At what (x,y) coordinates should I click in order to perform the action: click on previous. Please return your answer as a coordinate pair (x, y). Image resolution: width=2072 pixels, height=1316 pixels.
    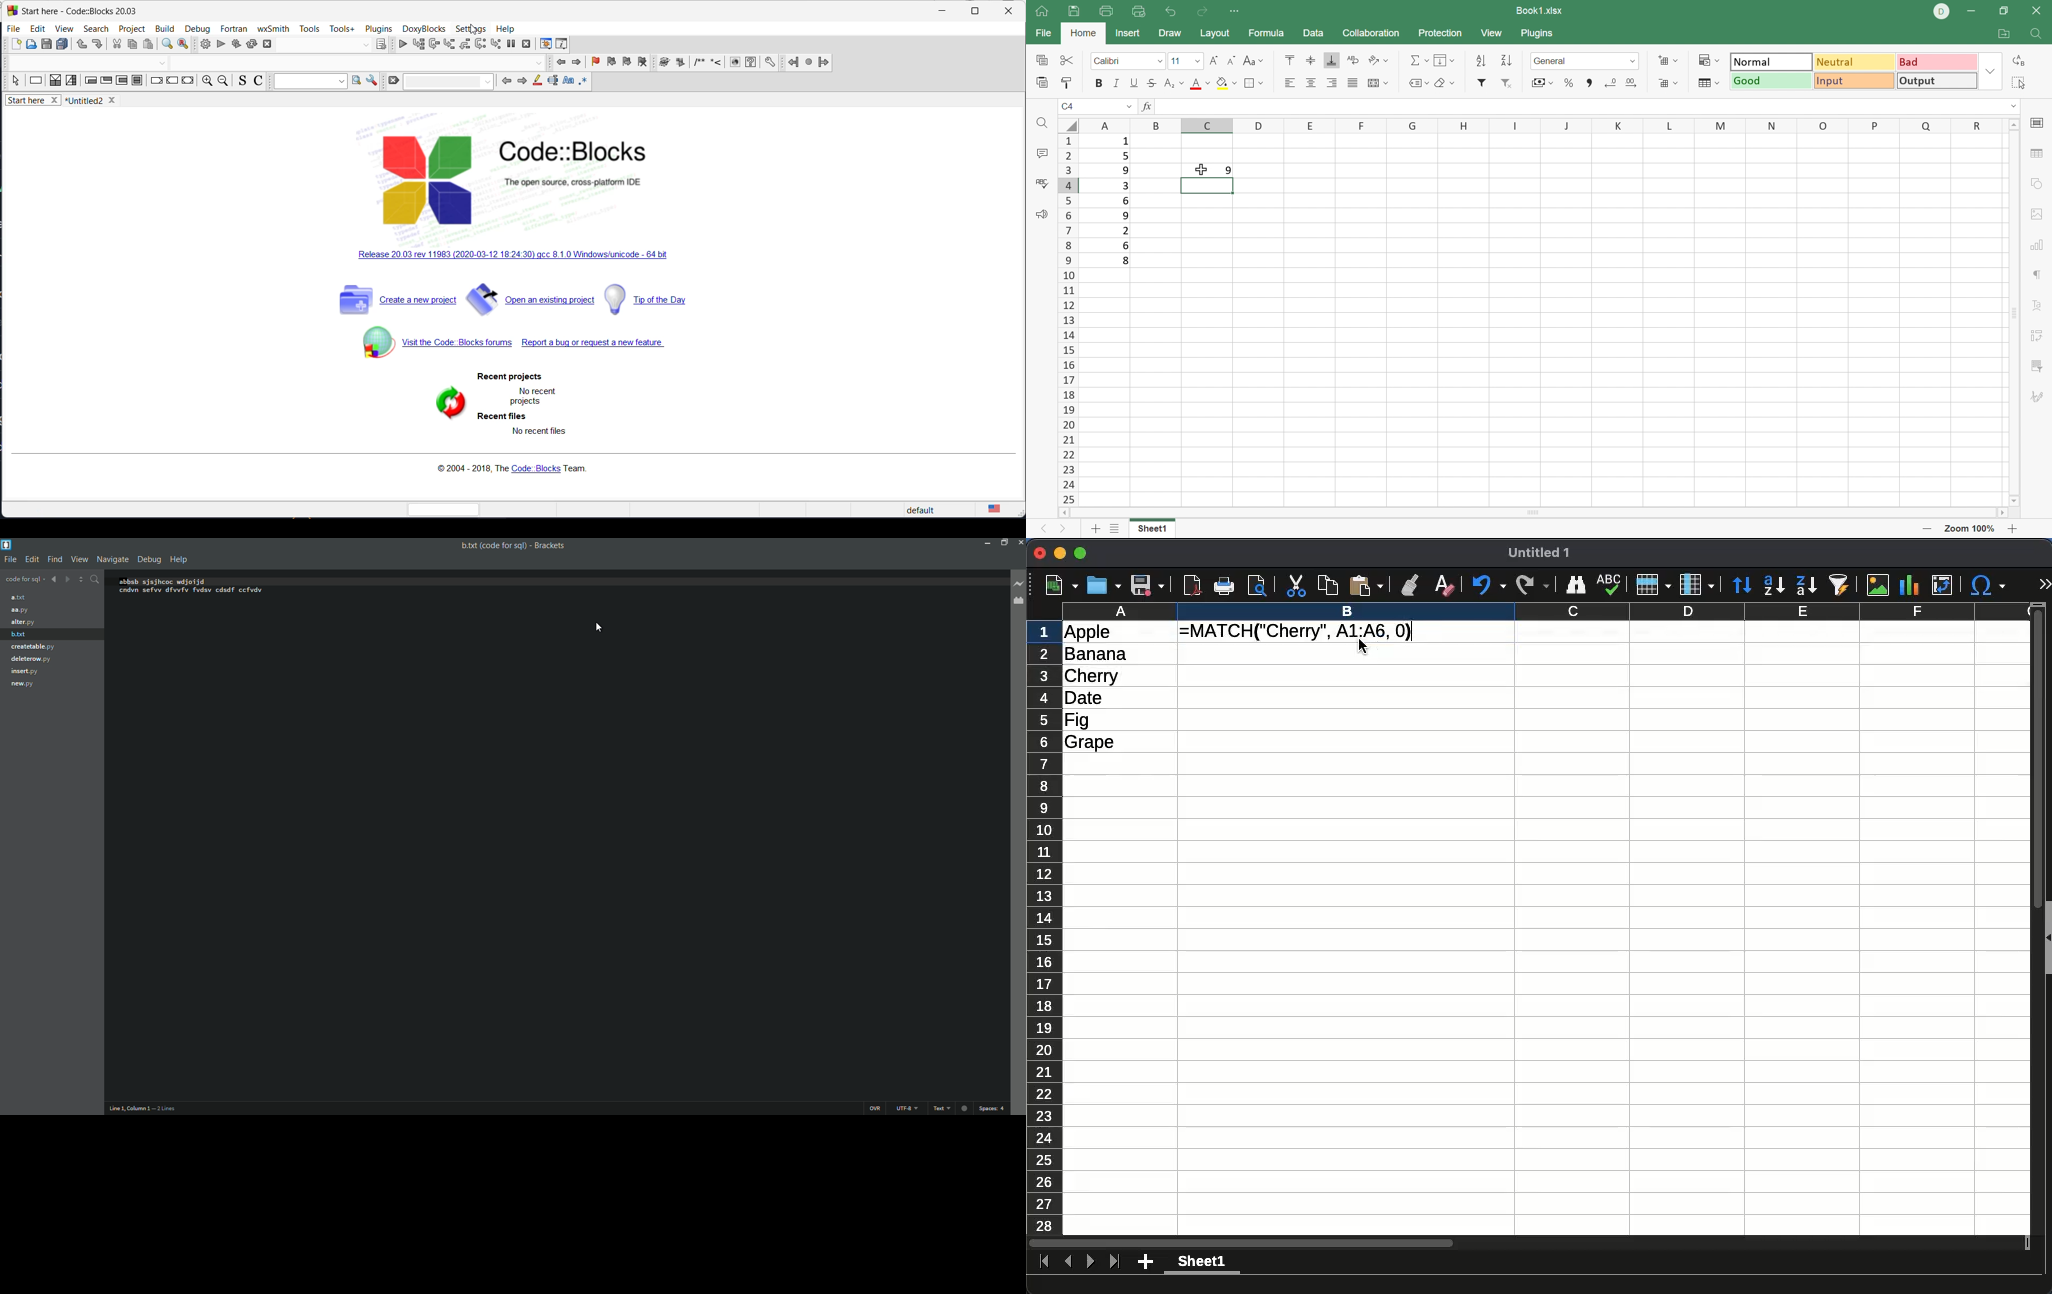
    Looking at the image, I should click on (562, 64).